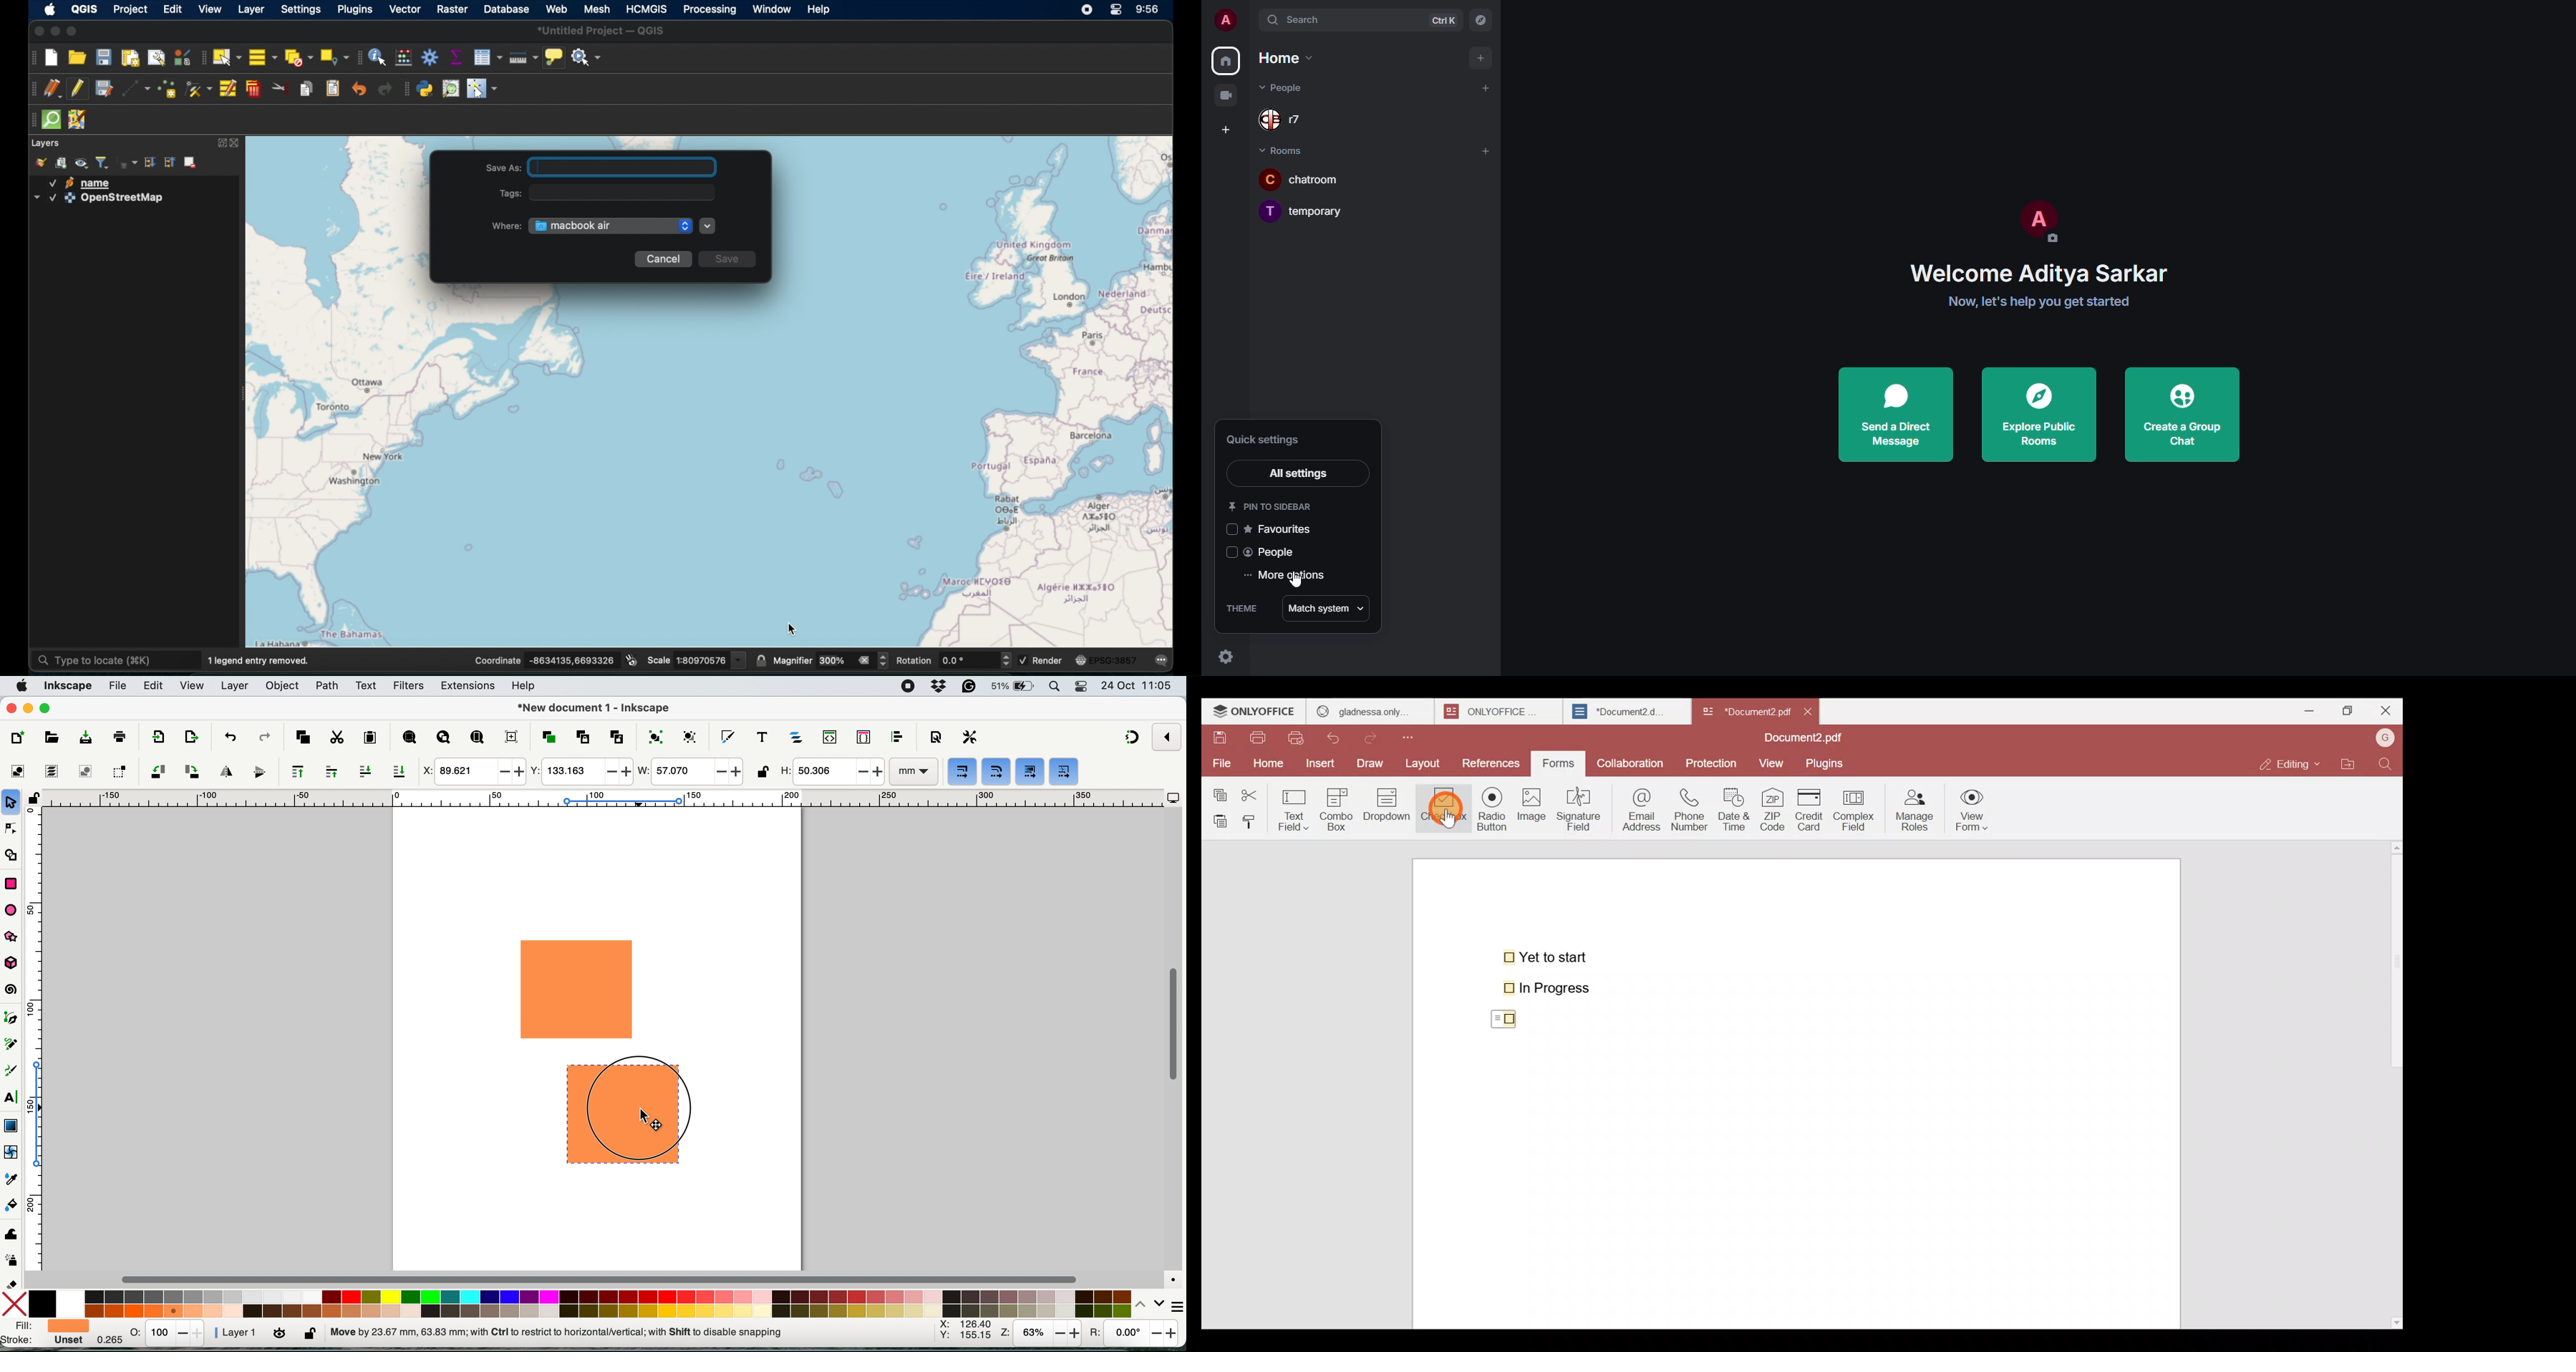 Image resolution: width=2576 pixels, height=1372 pixels. Describe the element at coordinates (652, 1121) in the screenshot. I see `cursor` at that location.